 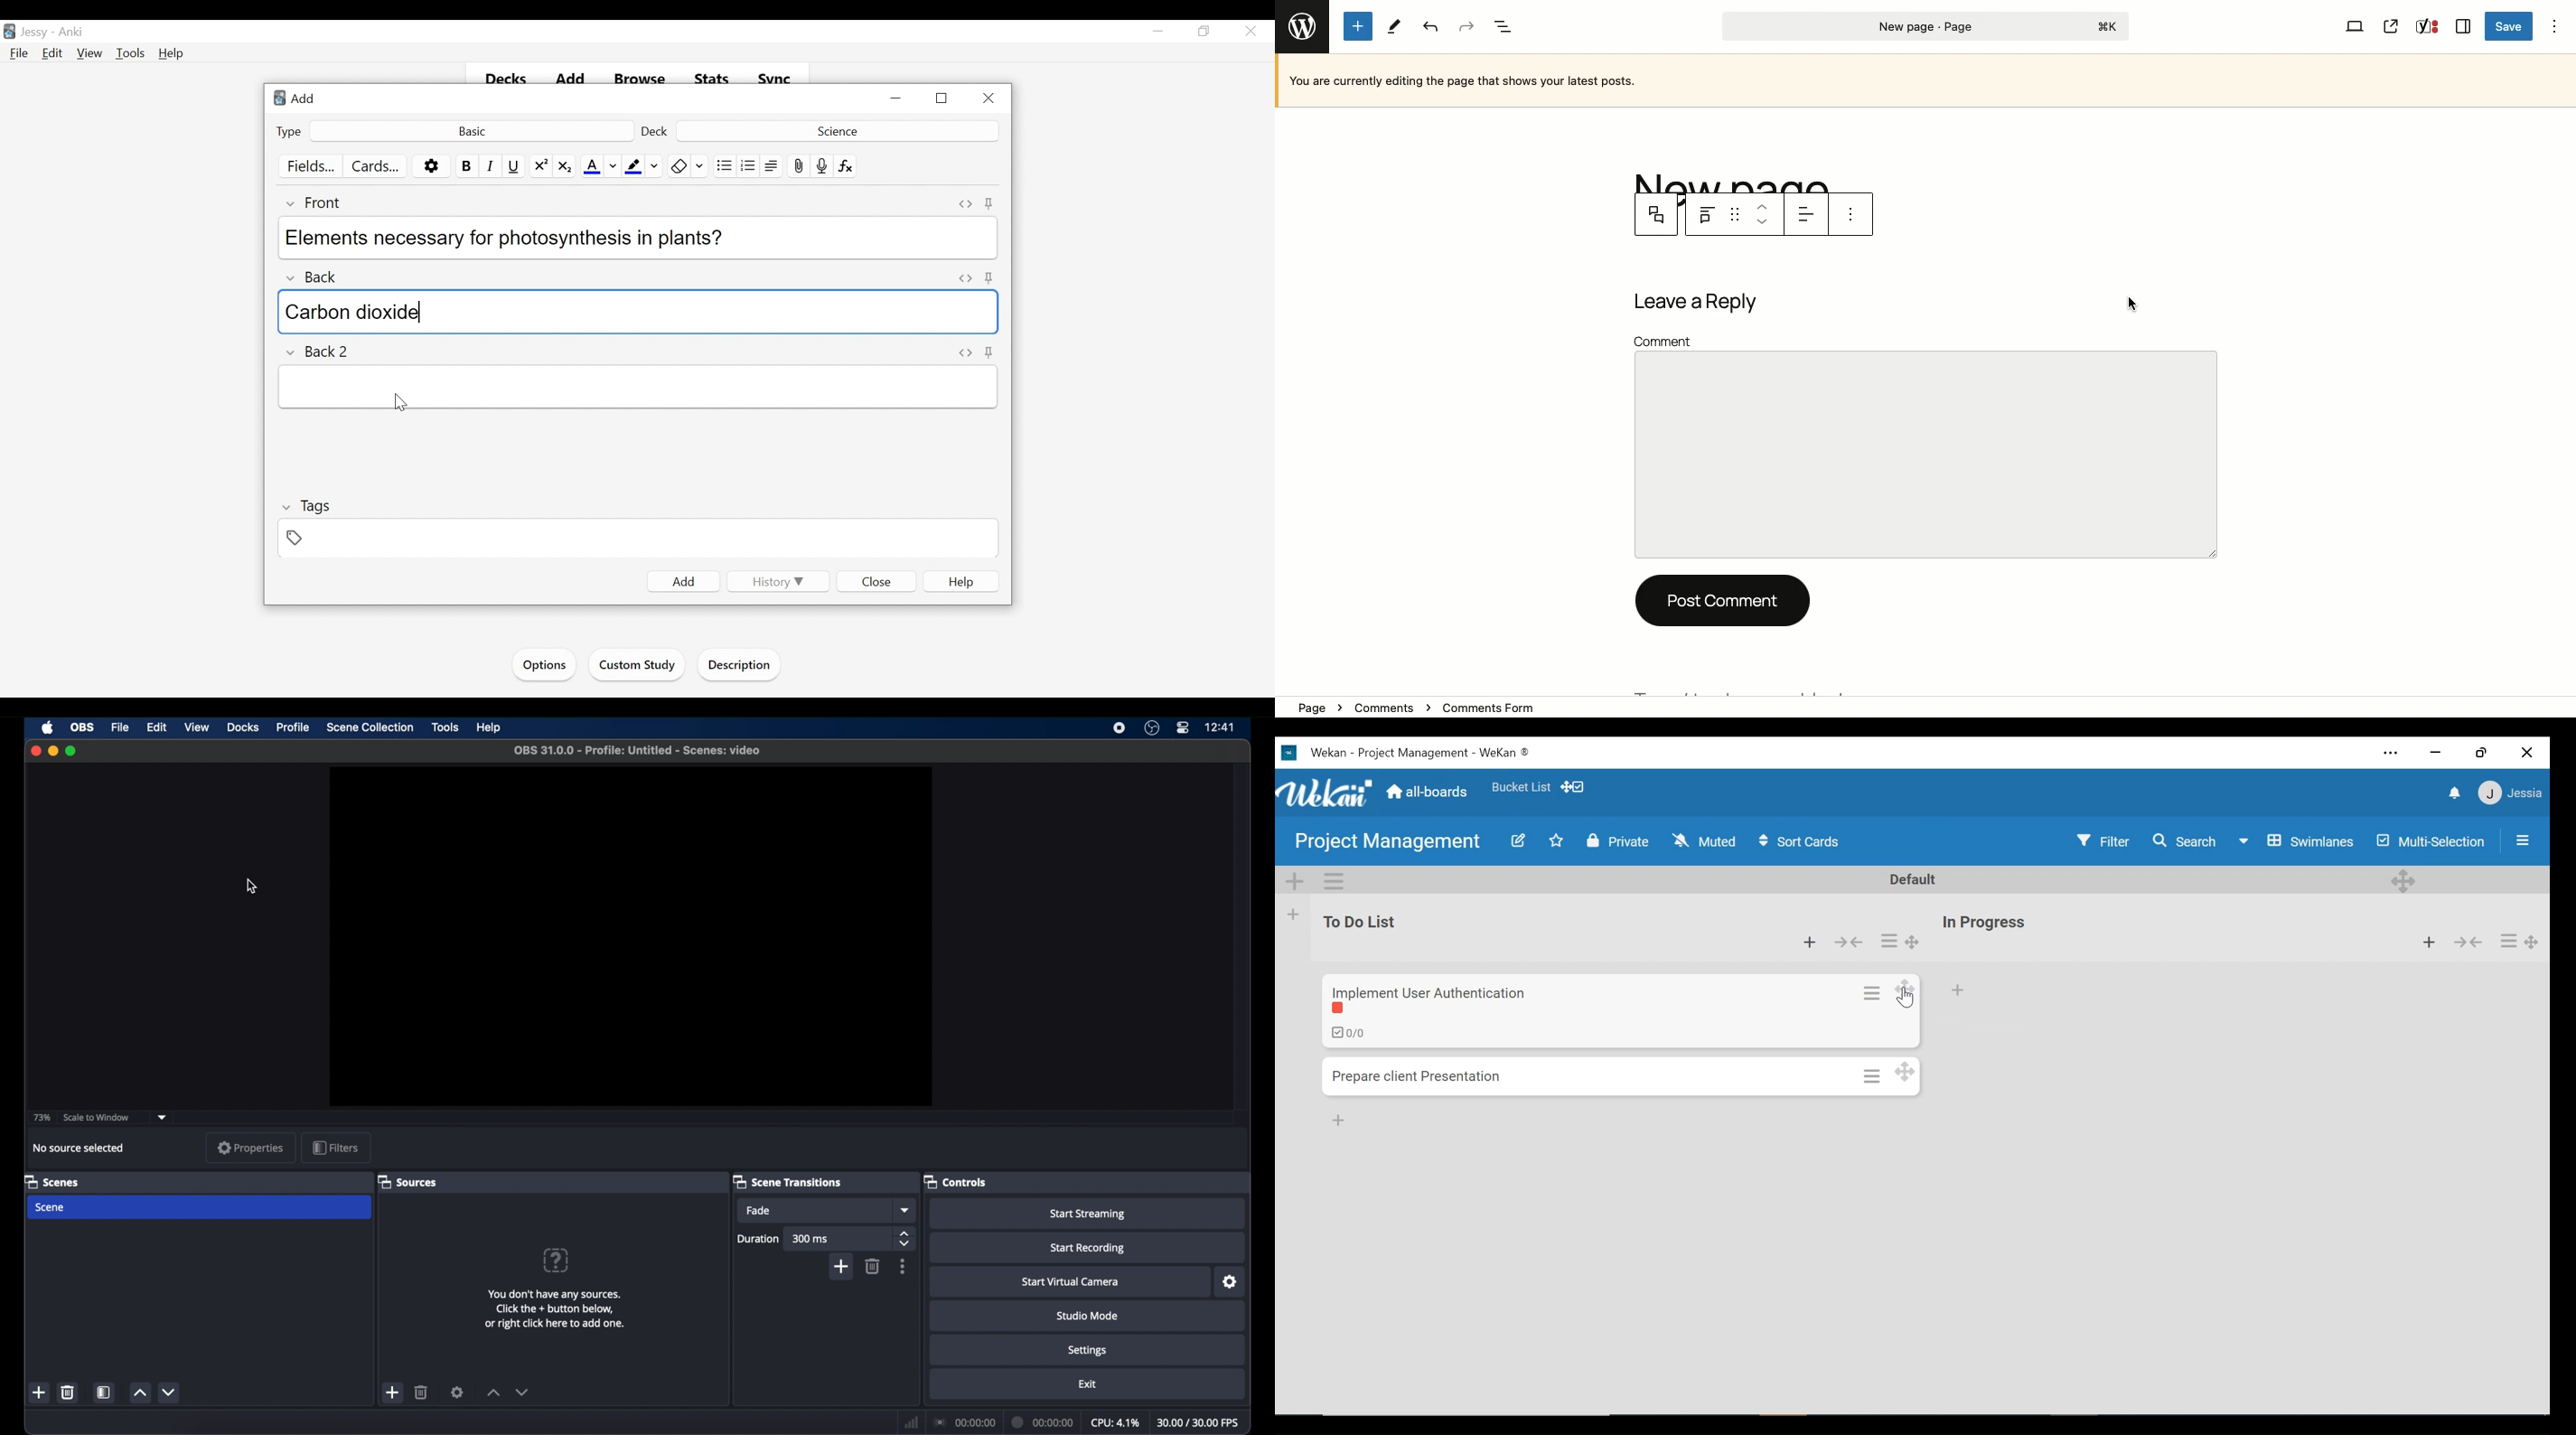 I want to click on Close, so click(x=1249, y=33).